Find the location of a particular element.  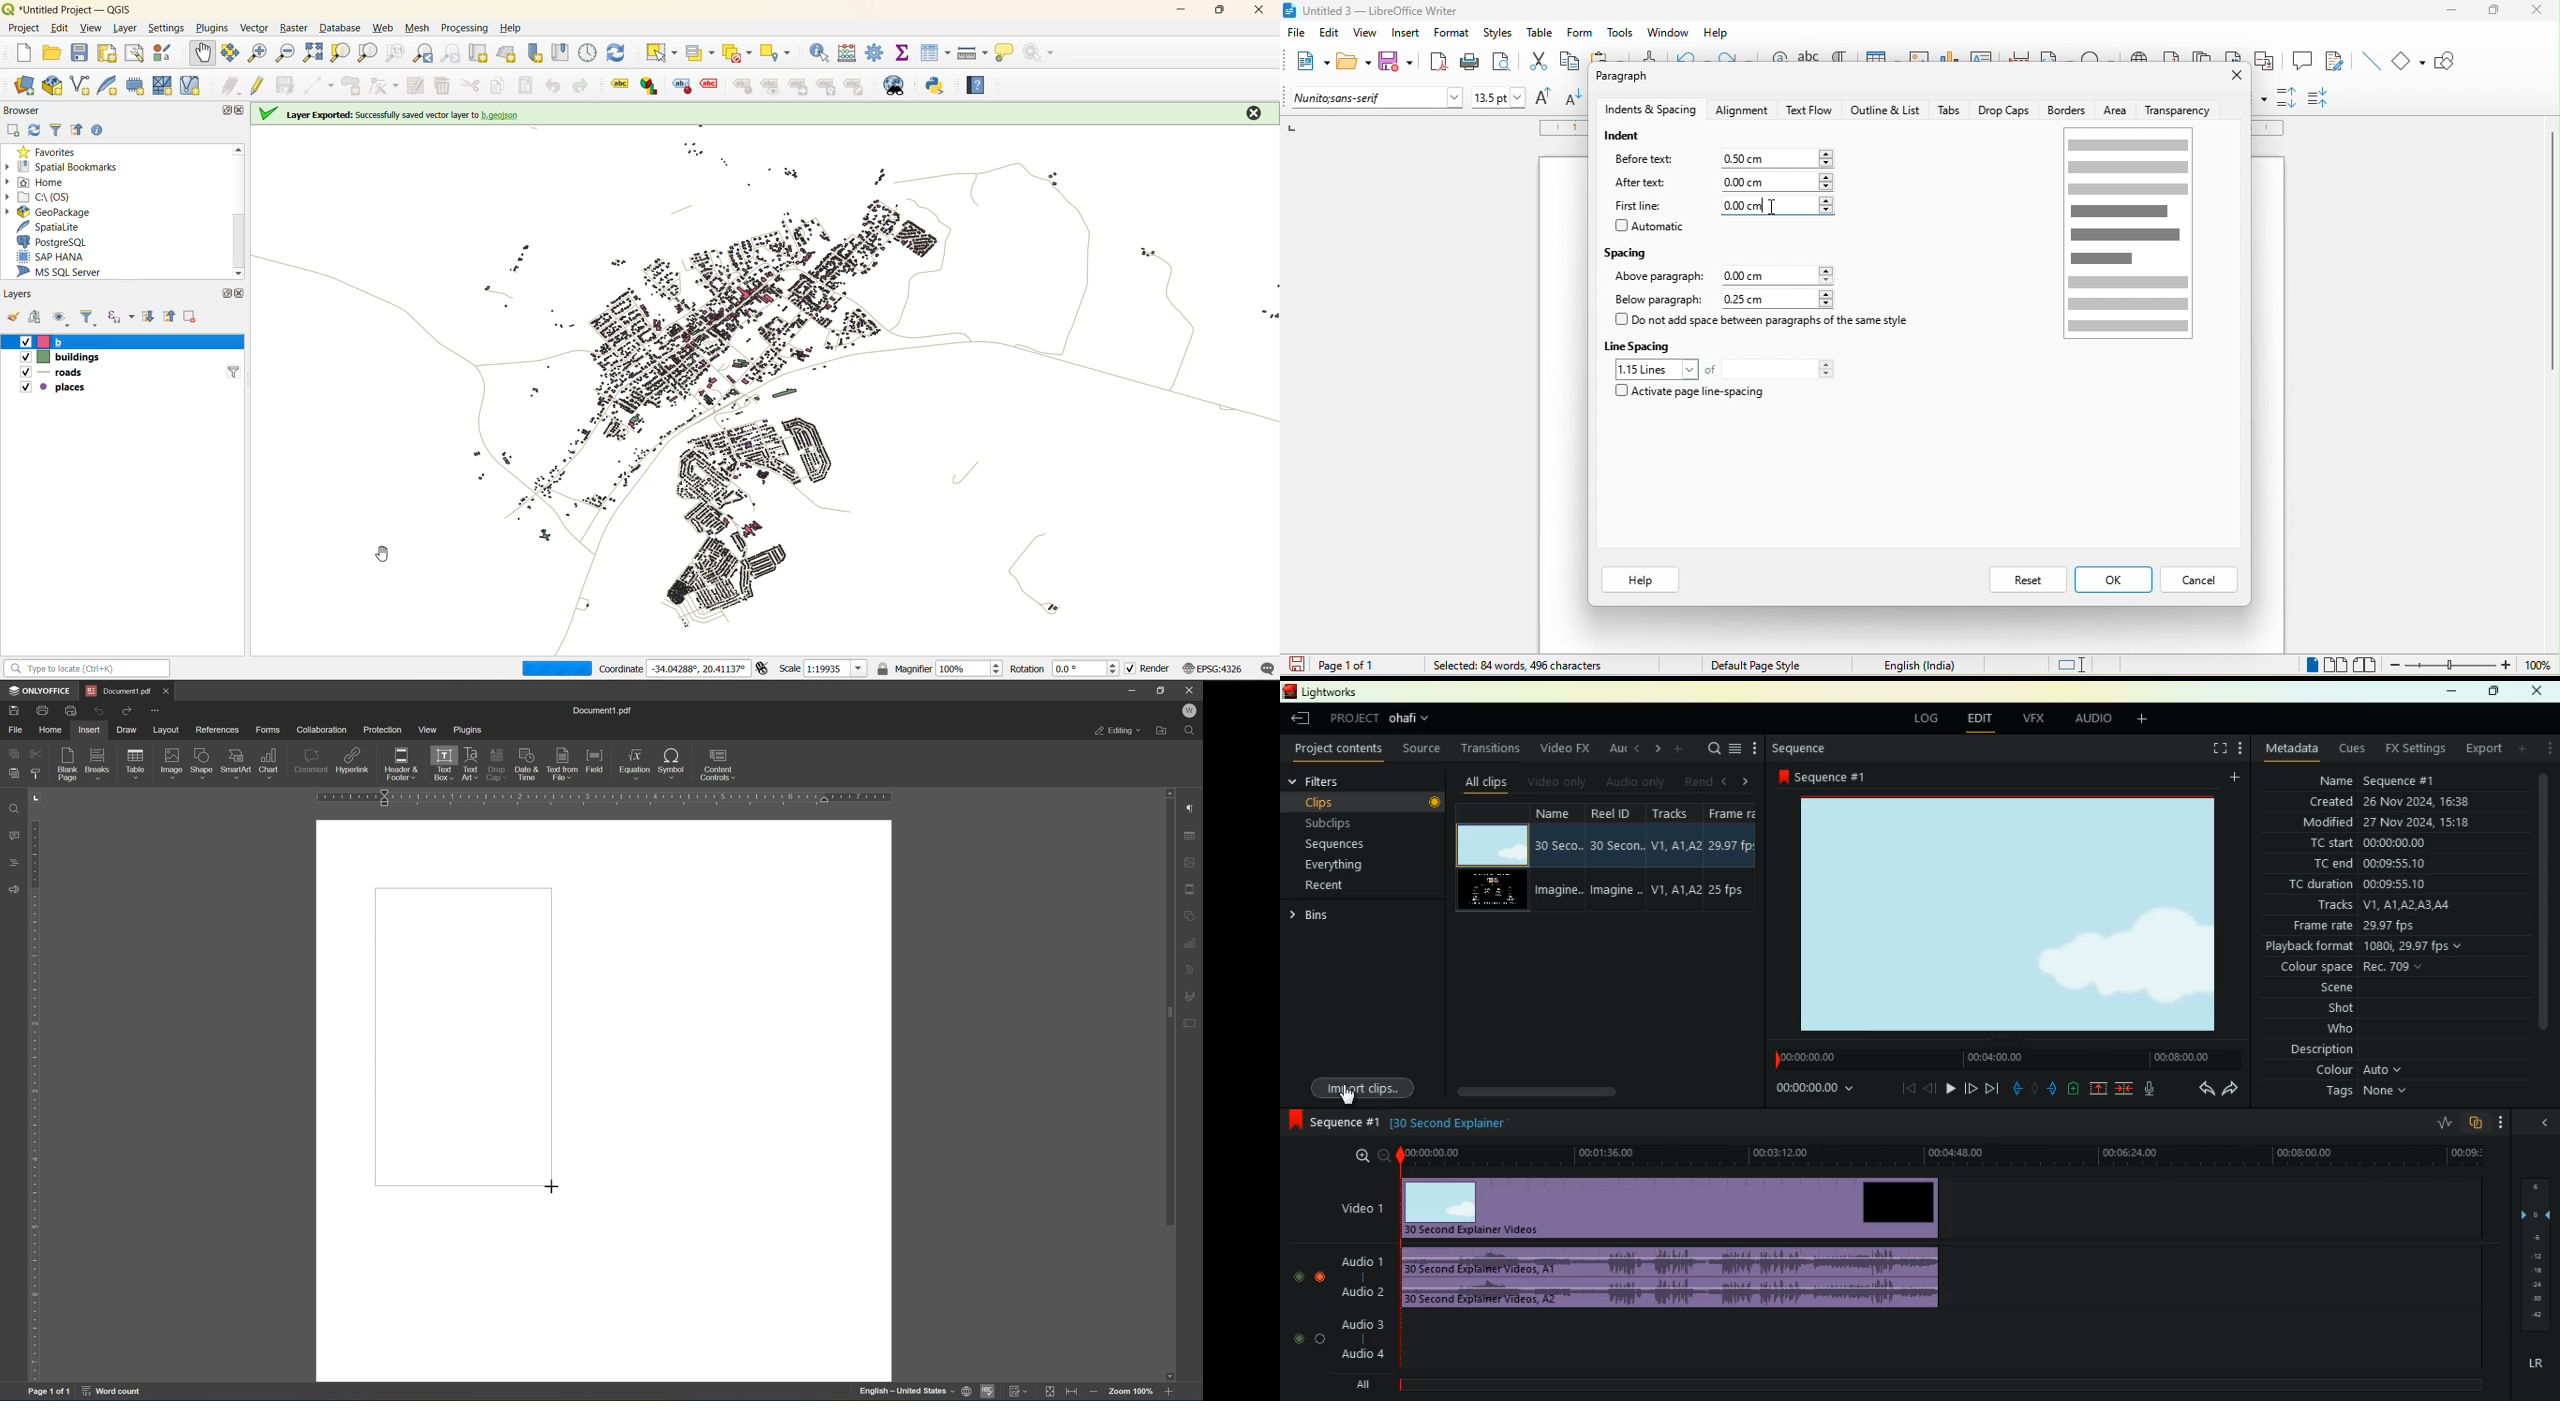

default page style is located at coordinates (1759, 666).